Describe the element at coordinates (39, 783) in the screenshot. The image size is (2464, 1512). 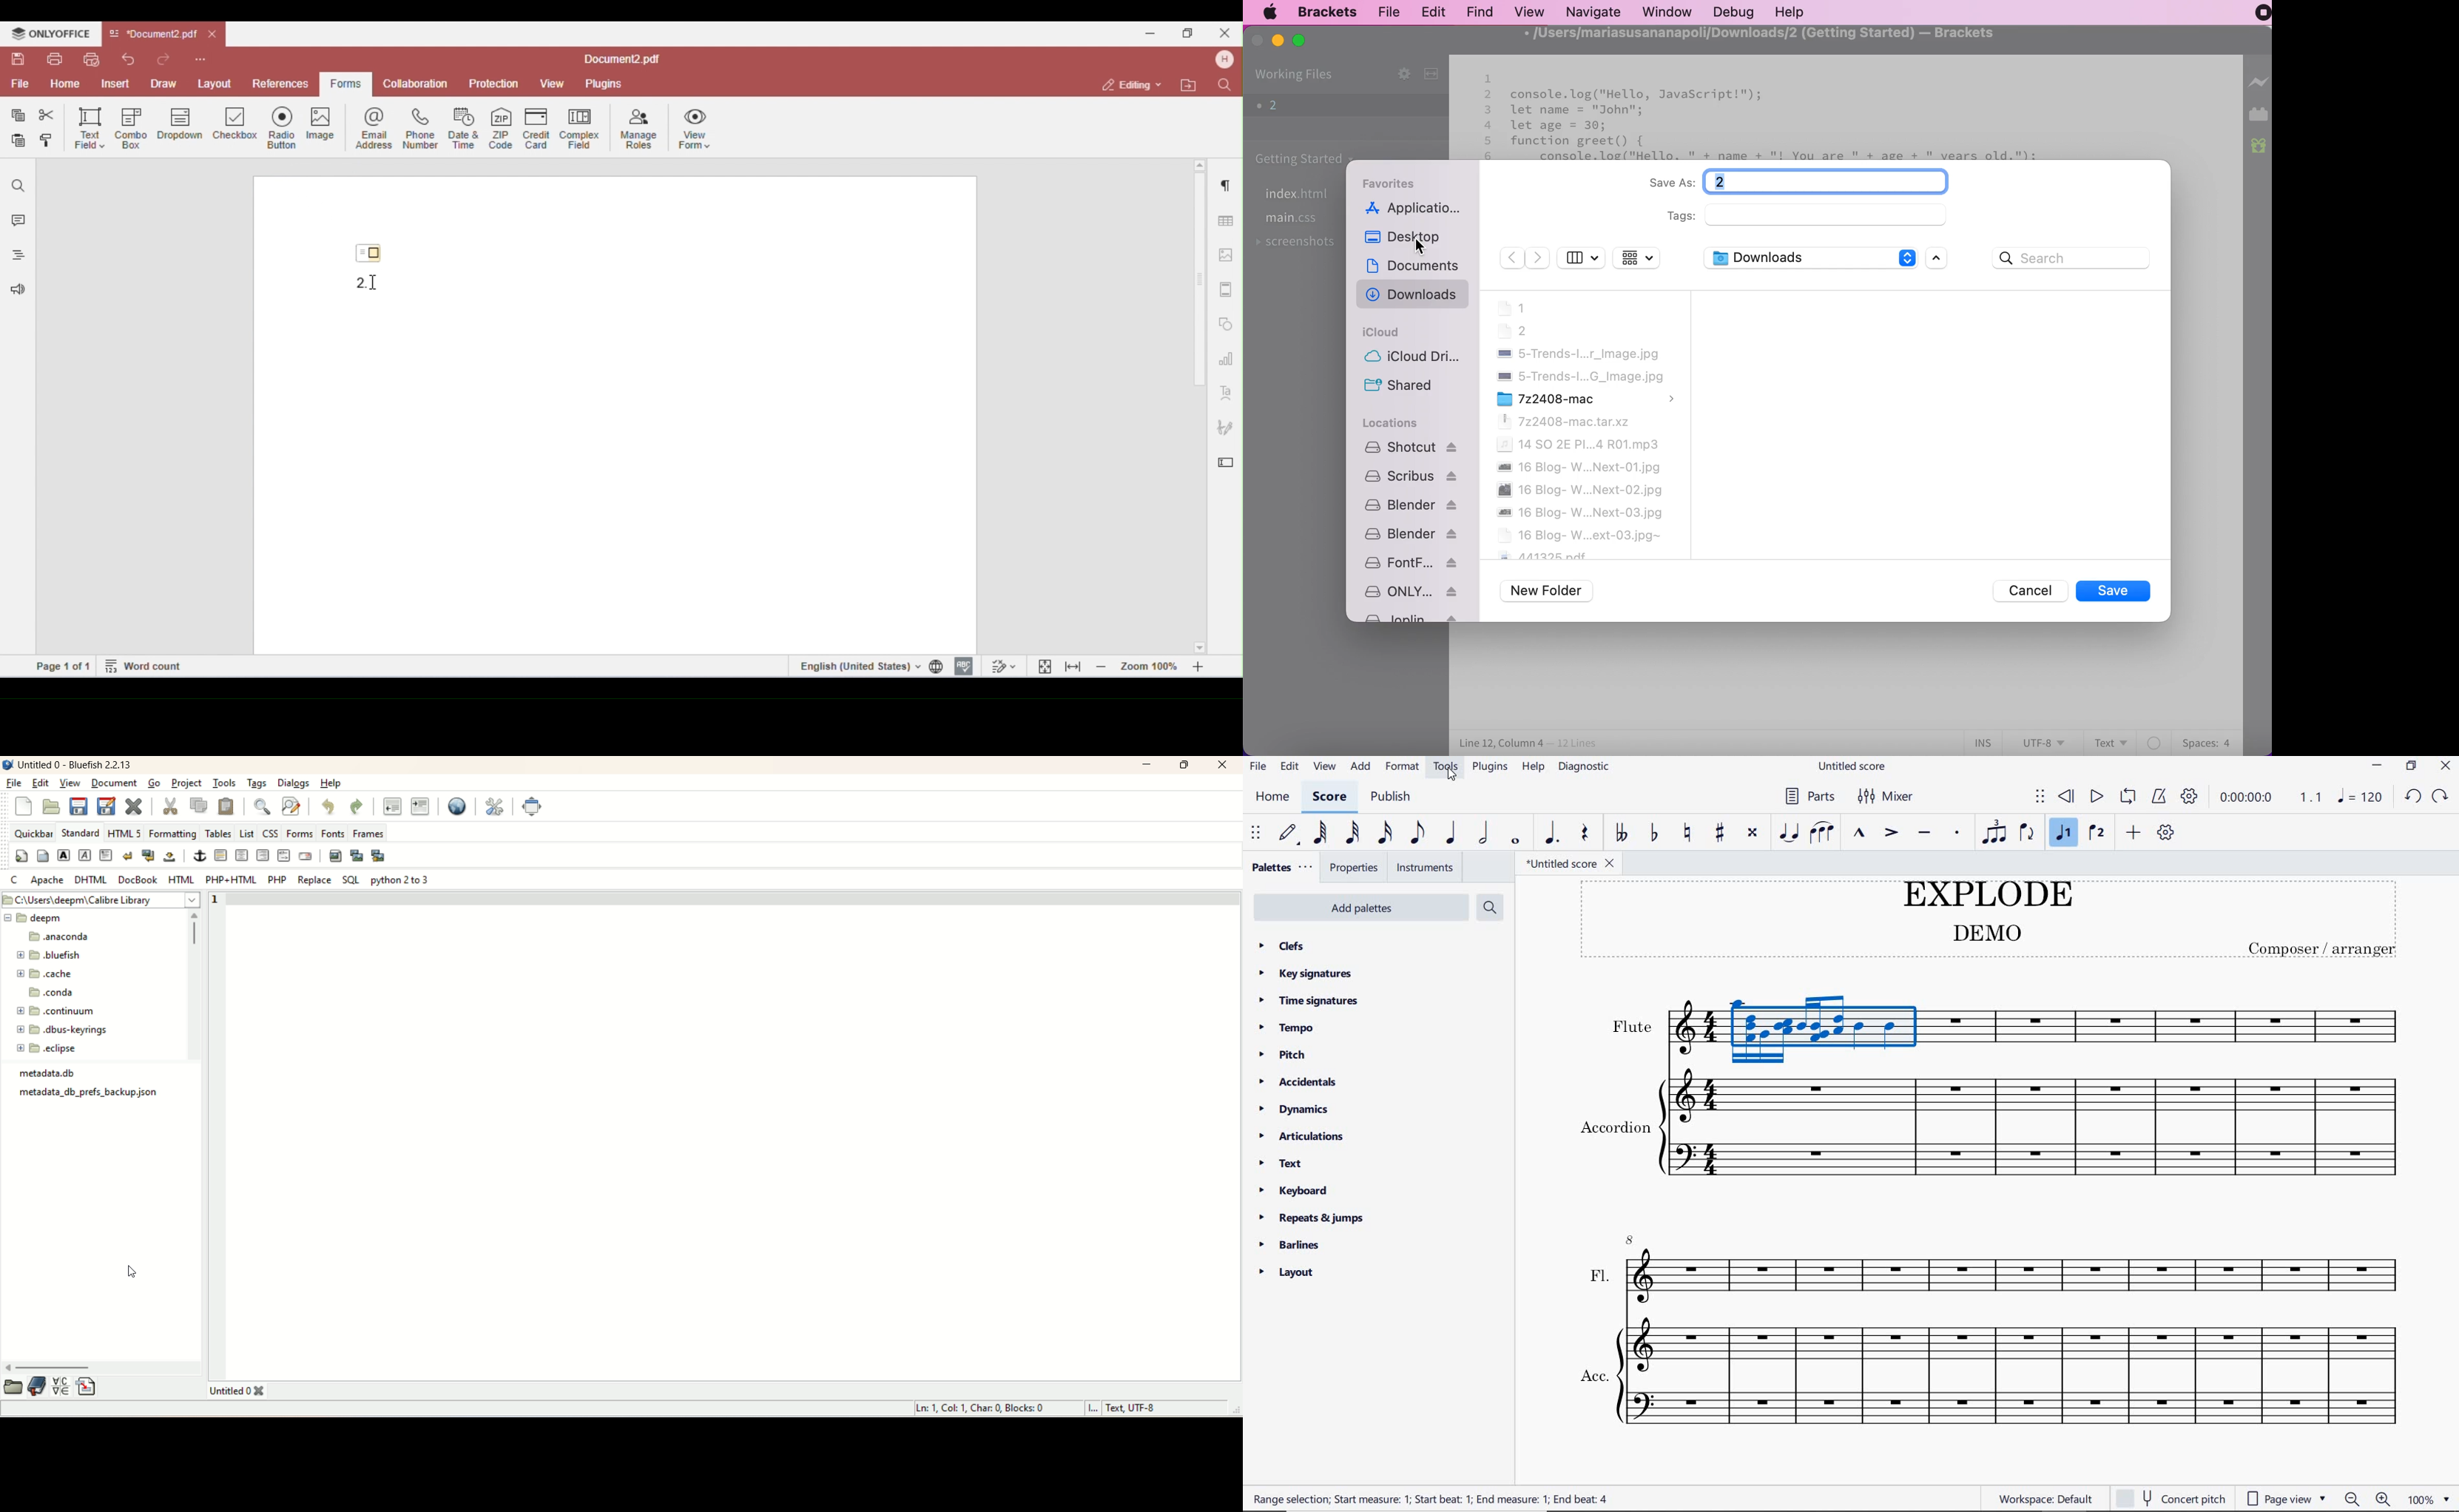
I see `edit` at that location.